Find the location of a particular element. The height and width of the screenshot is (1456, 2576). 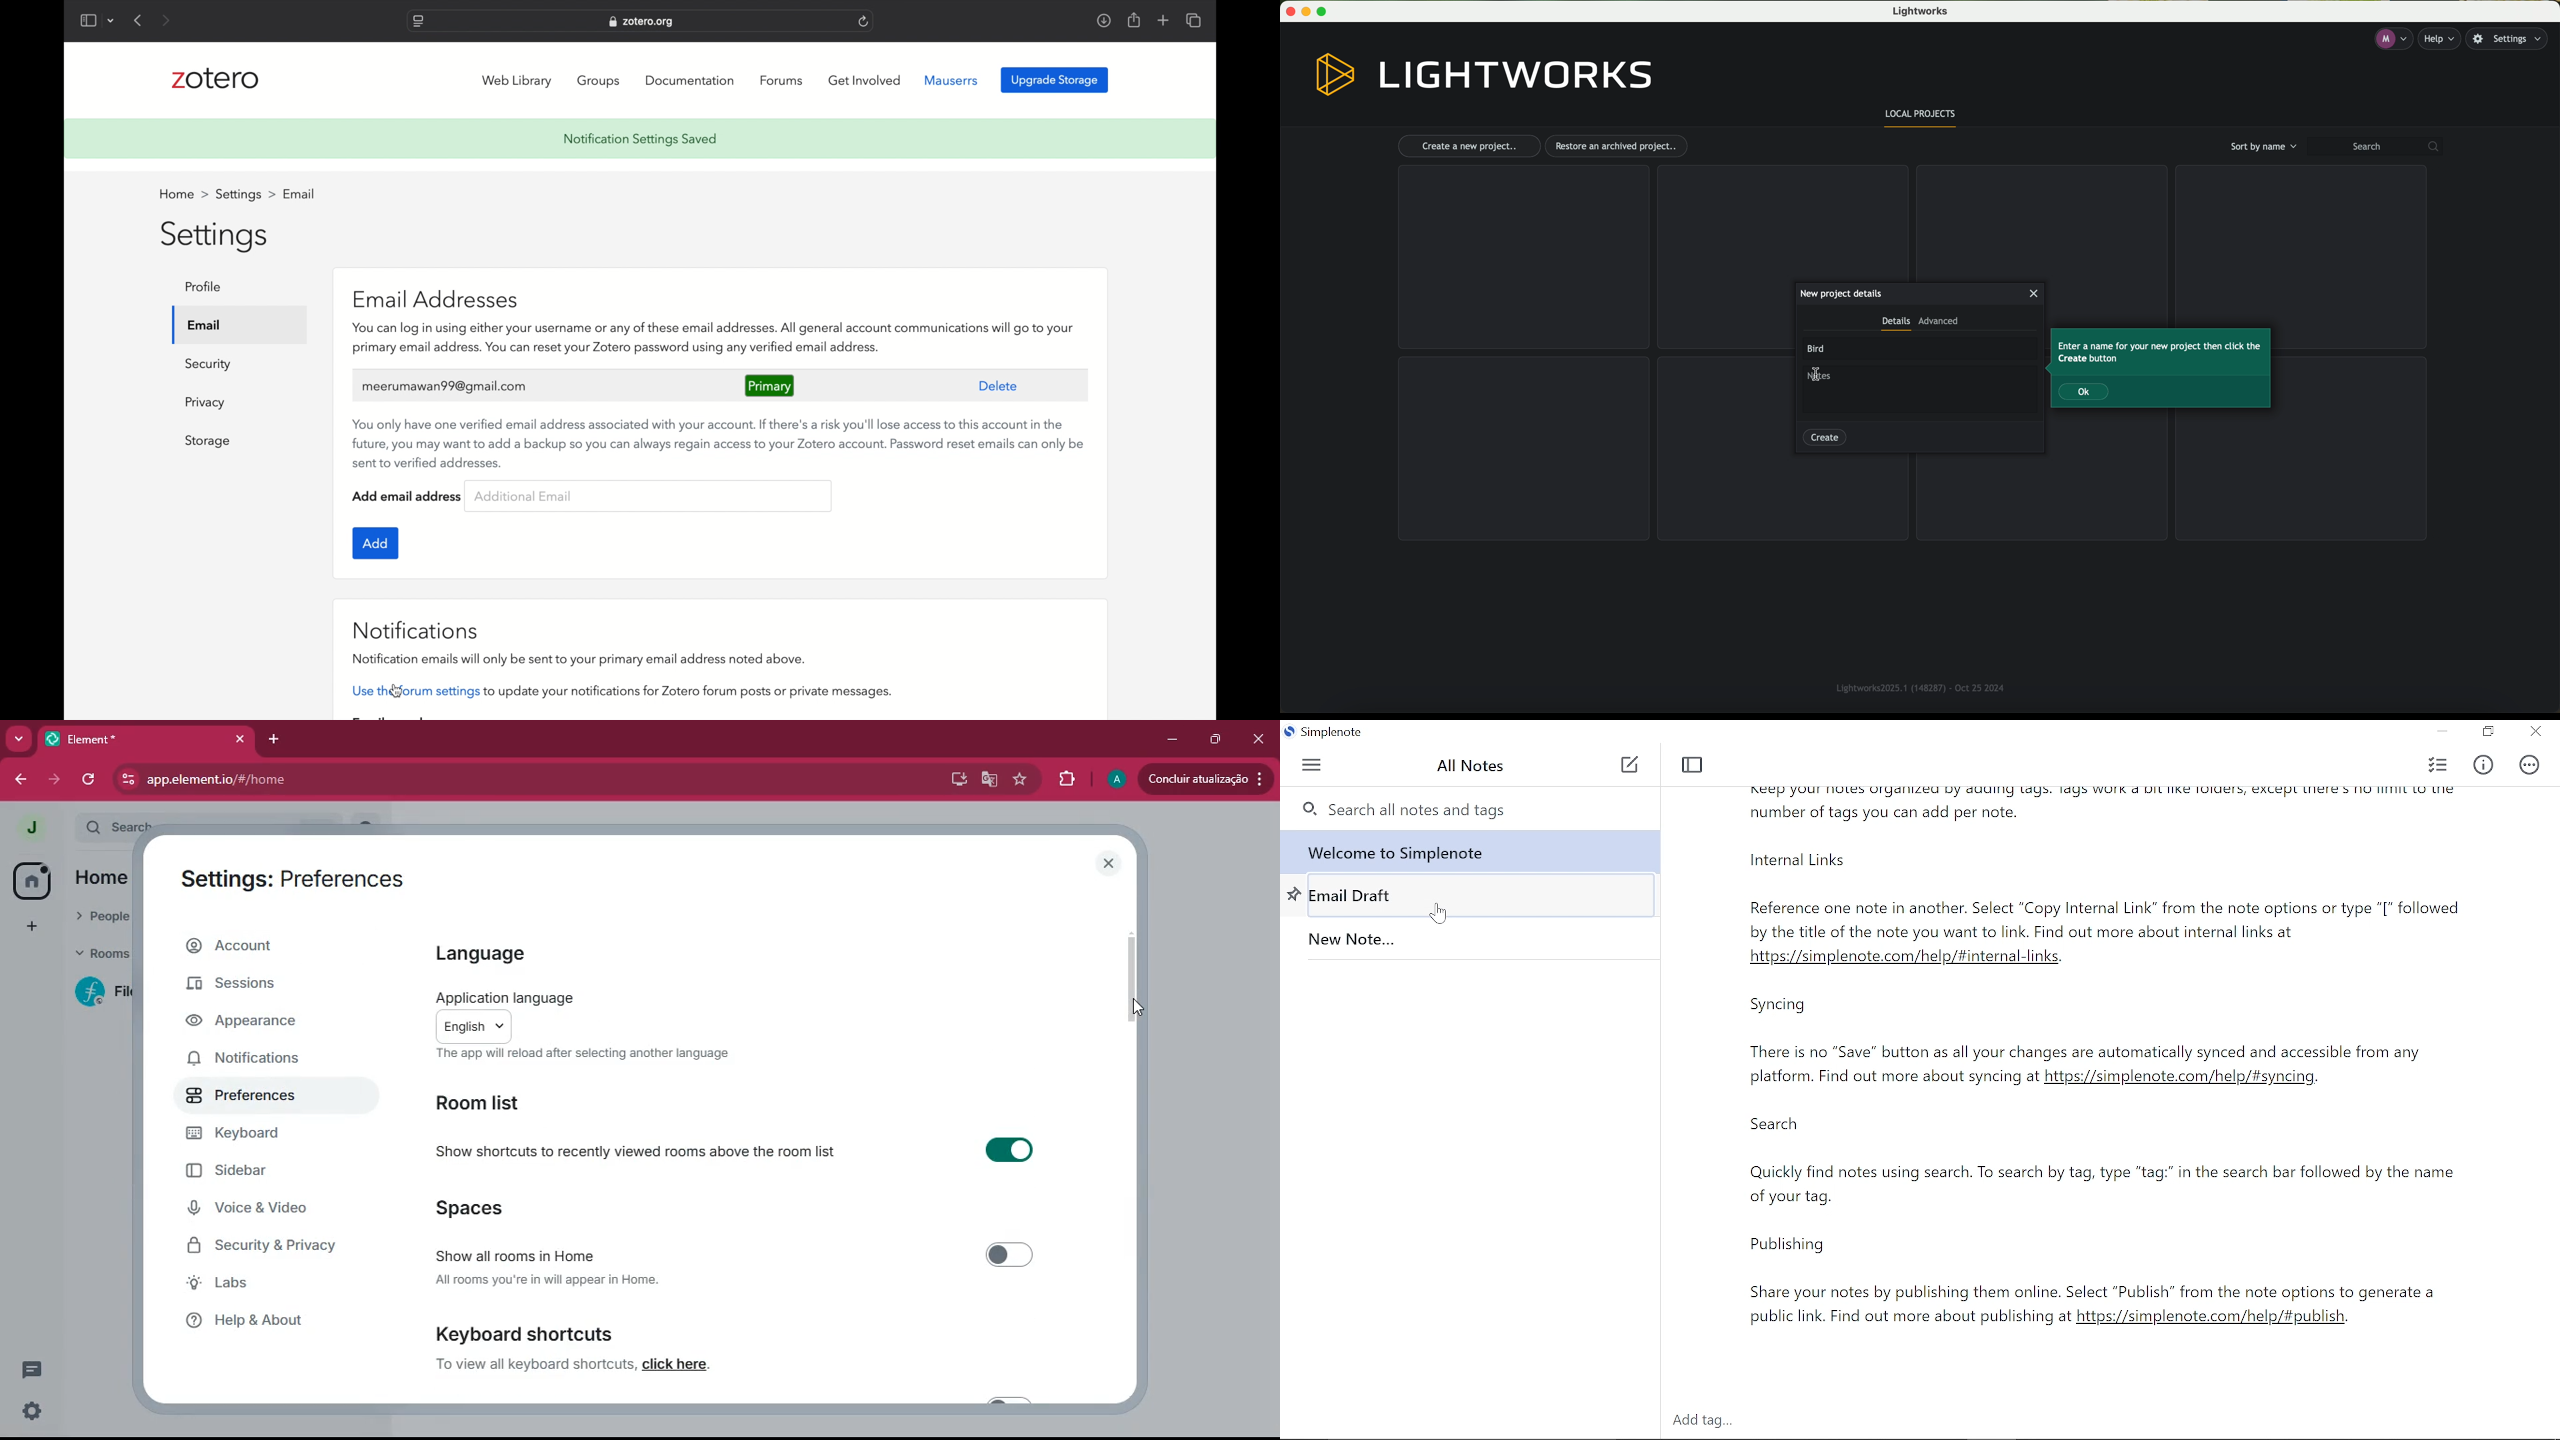

show shortcuts to recently viewed rooms above the room list is located at coordinates (634, 1150).